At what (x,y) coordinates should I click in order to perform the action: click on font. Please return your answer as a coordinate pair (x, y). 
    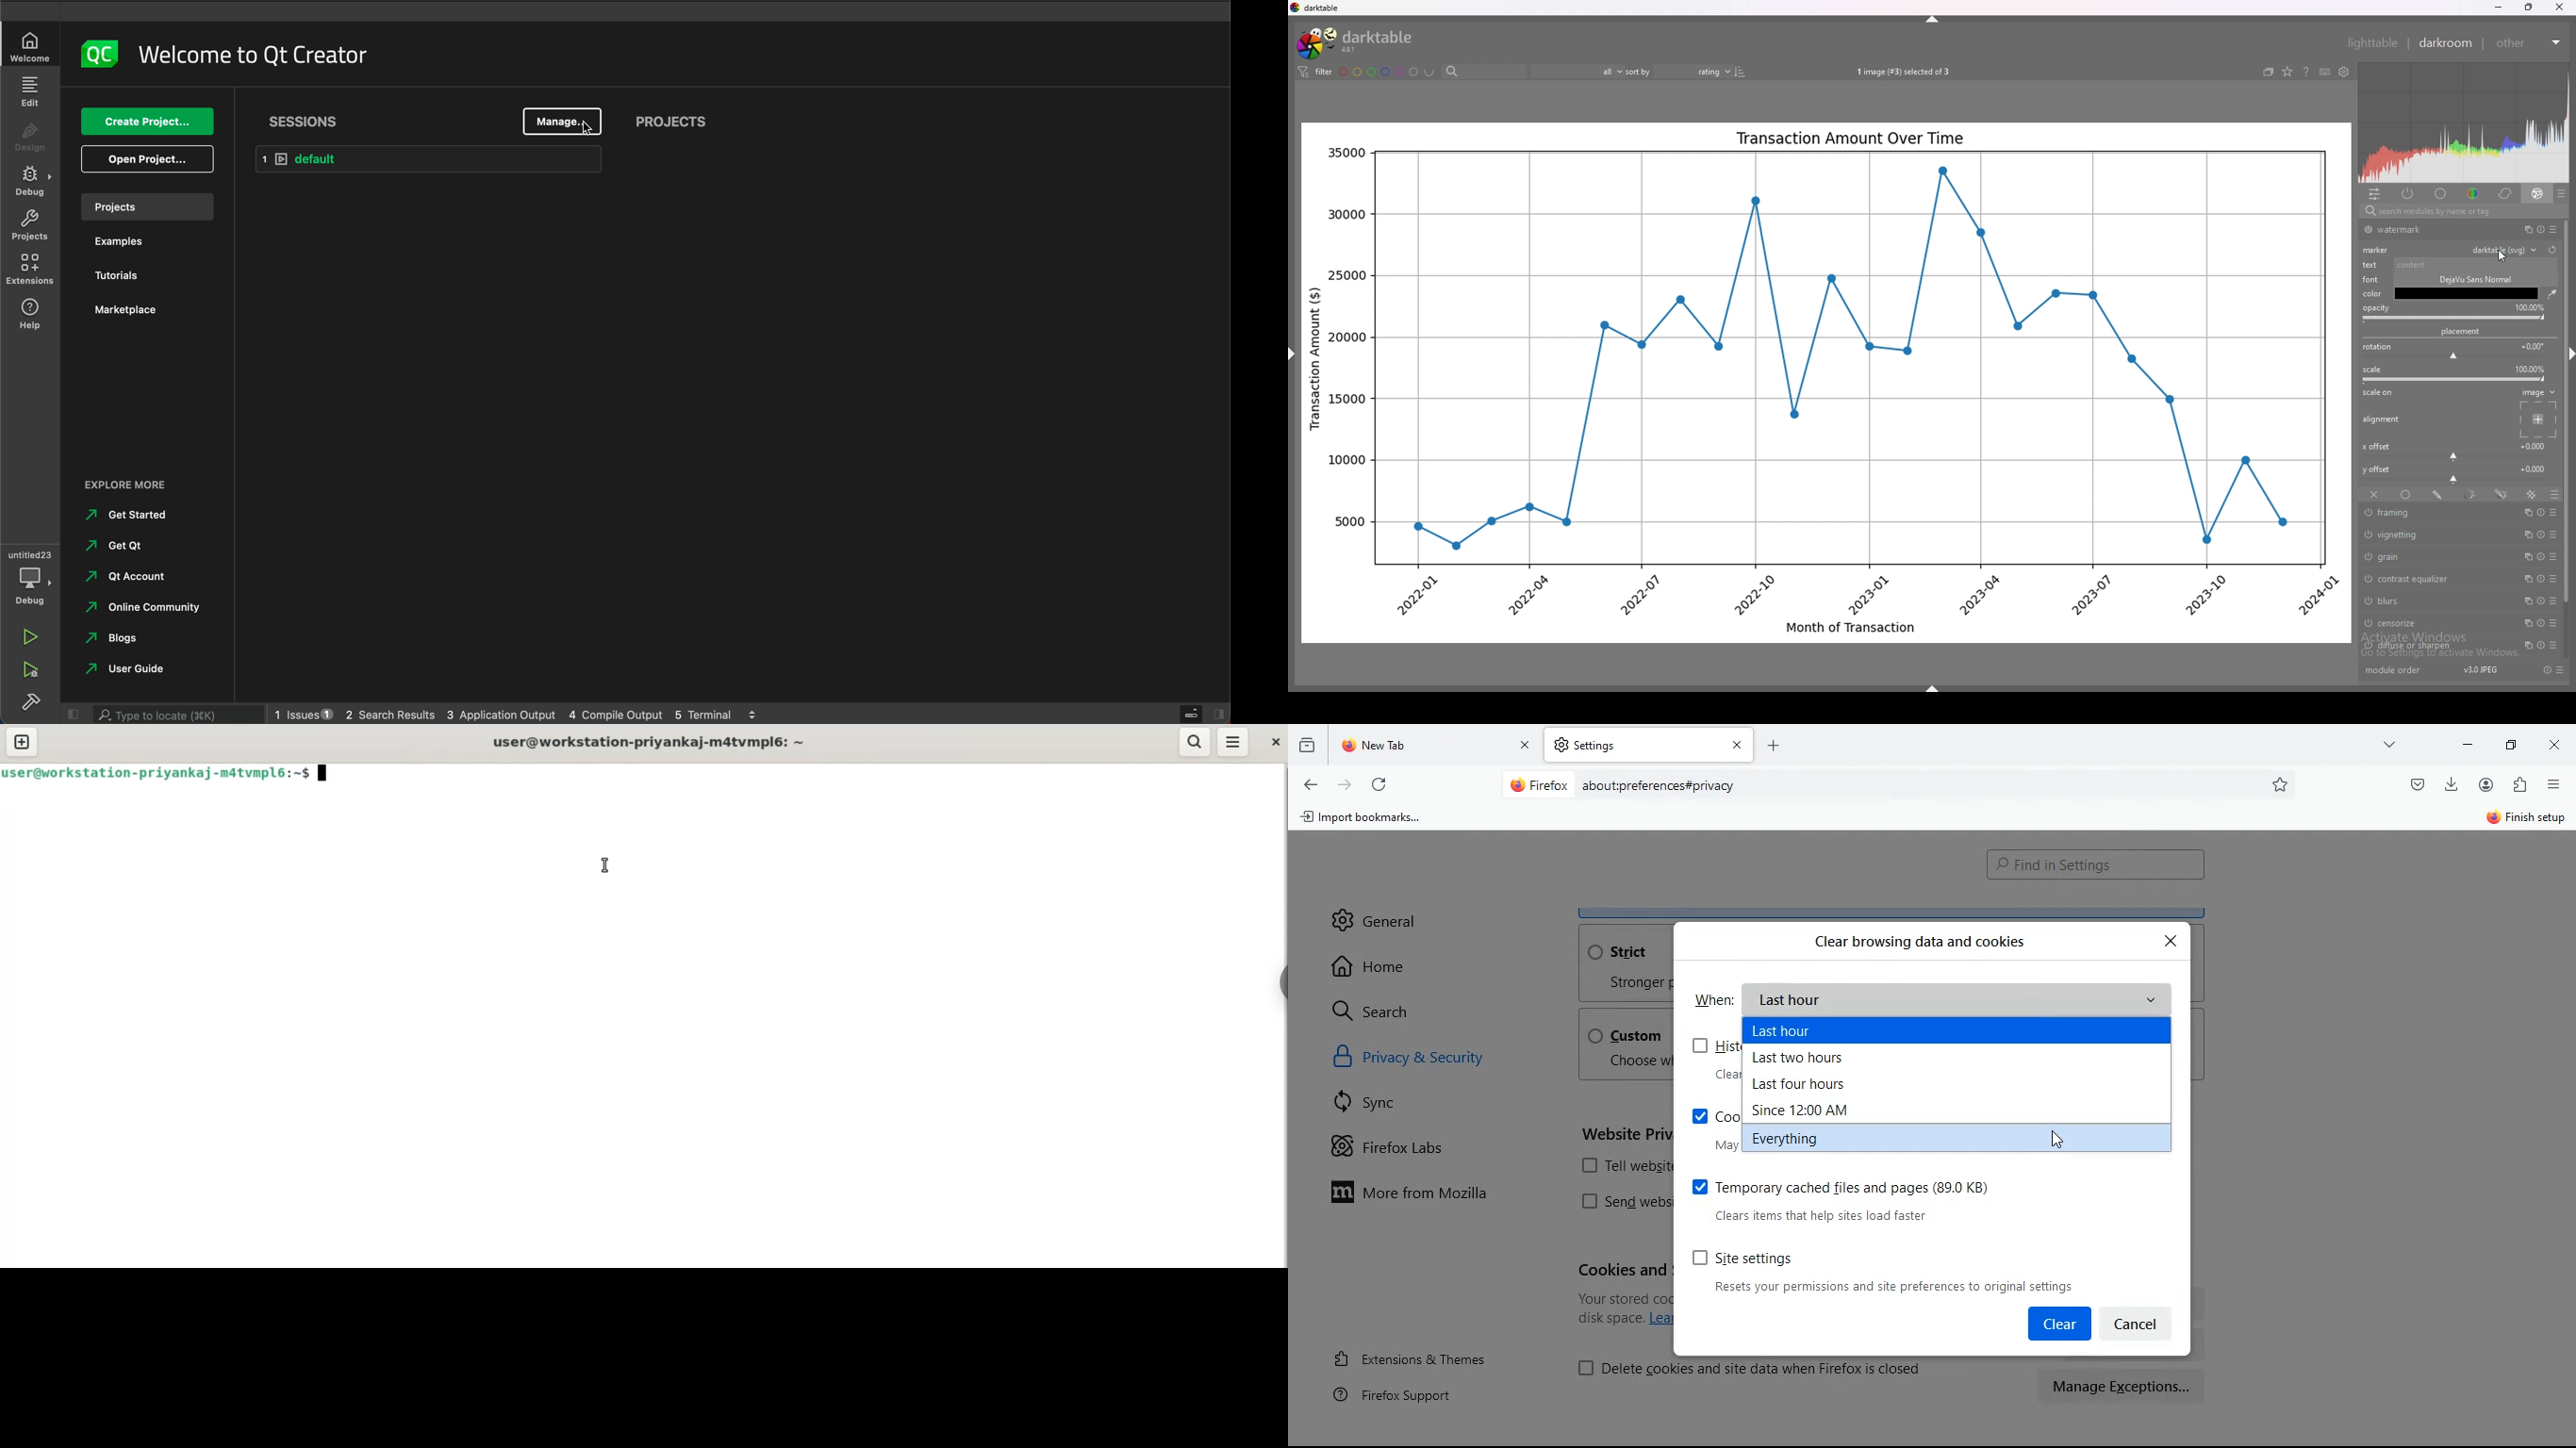
    Looking at the image, I should click on (2372, 280).